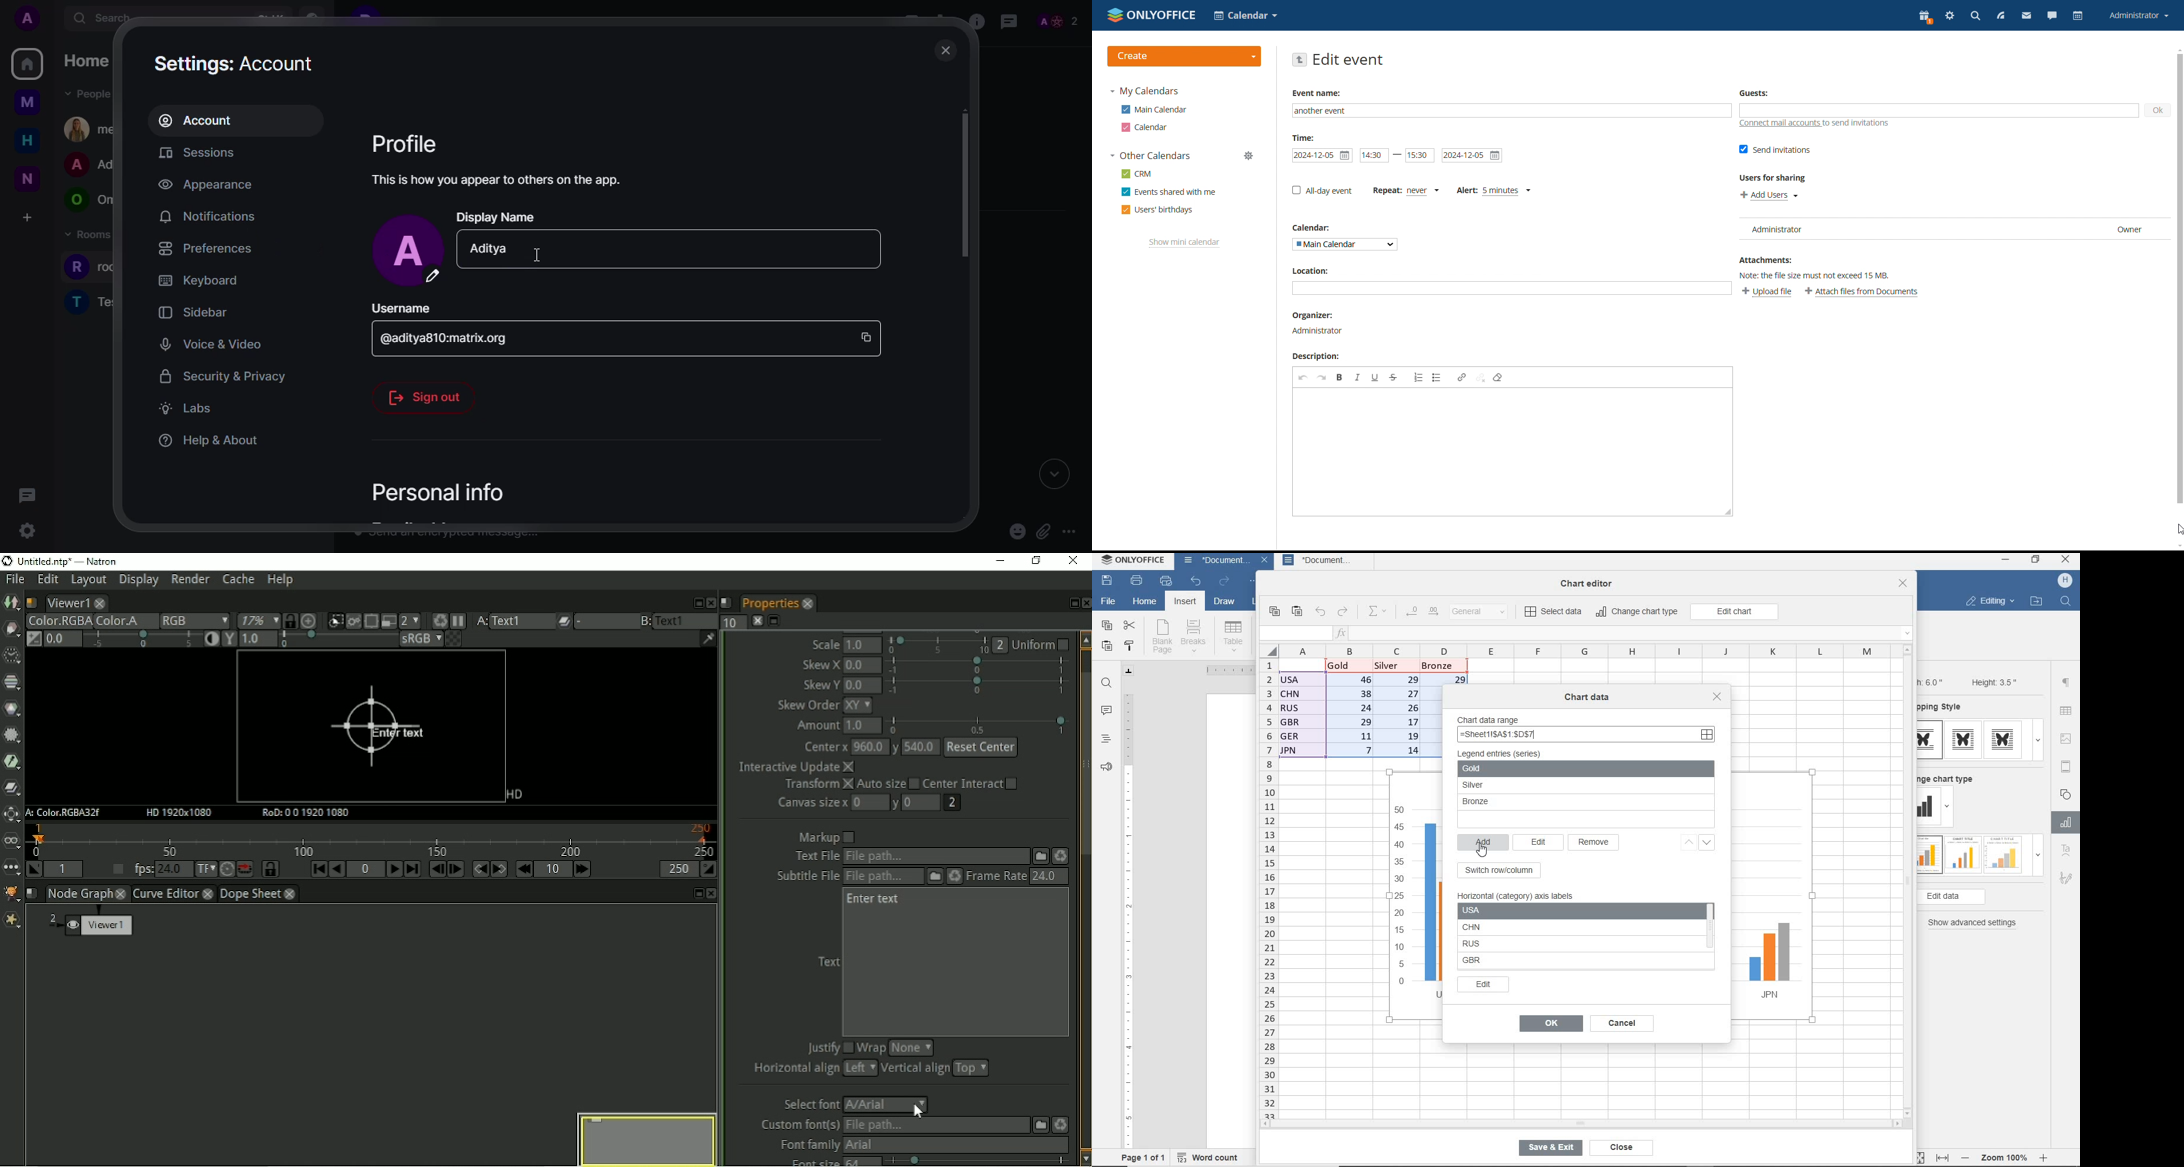 The height and width of the screenshot is (1176, 2184). What do you see at coordinates (1770, 964) in the screenshot?
I see `JPN` at bounding box center [1770, 964].